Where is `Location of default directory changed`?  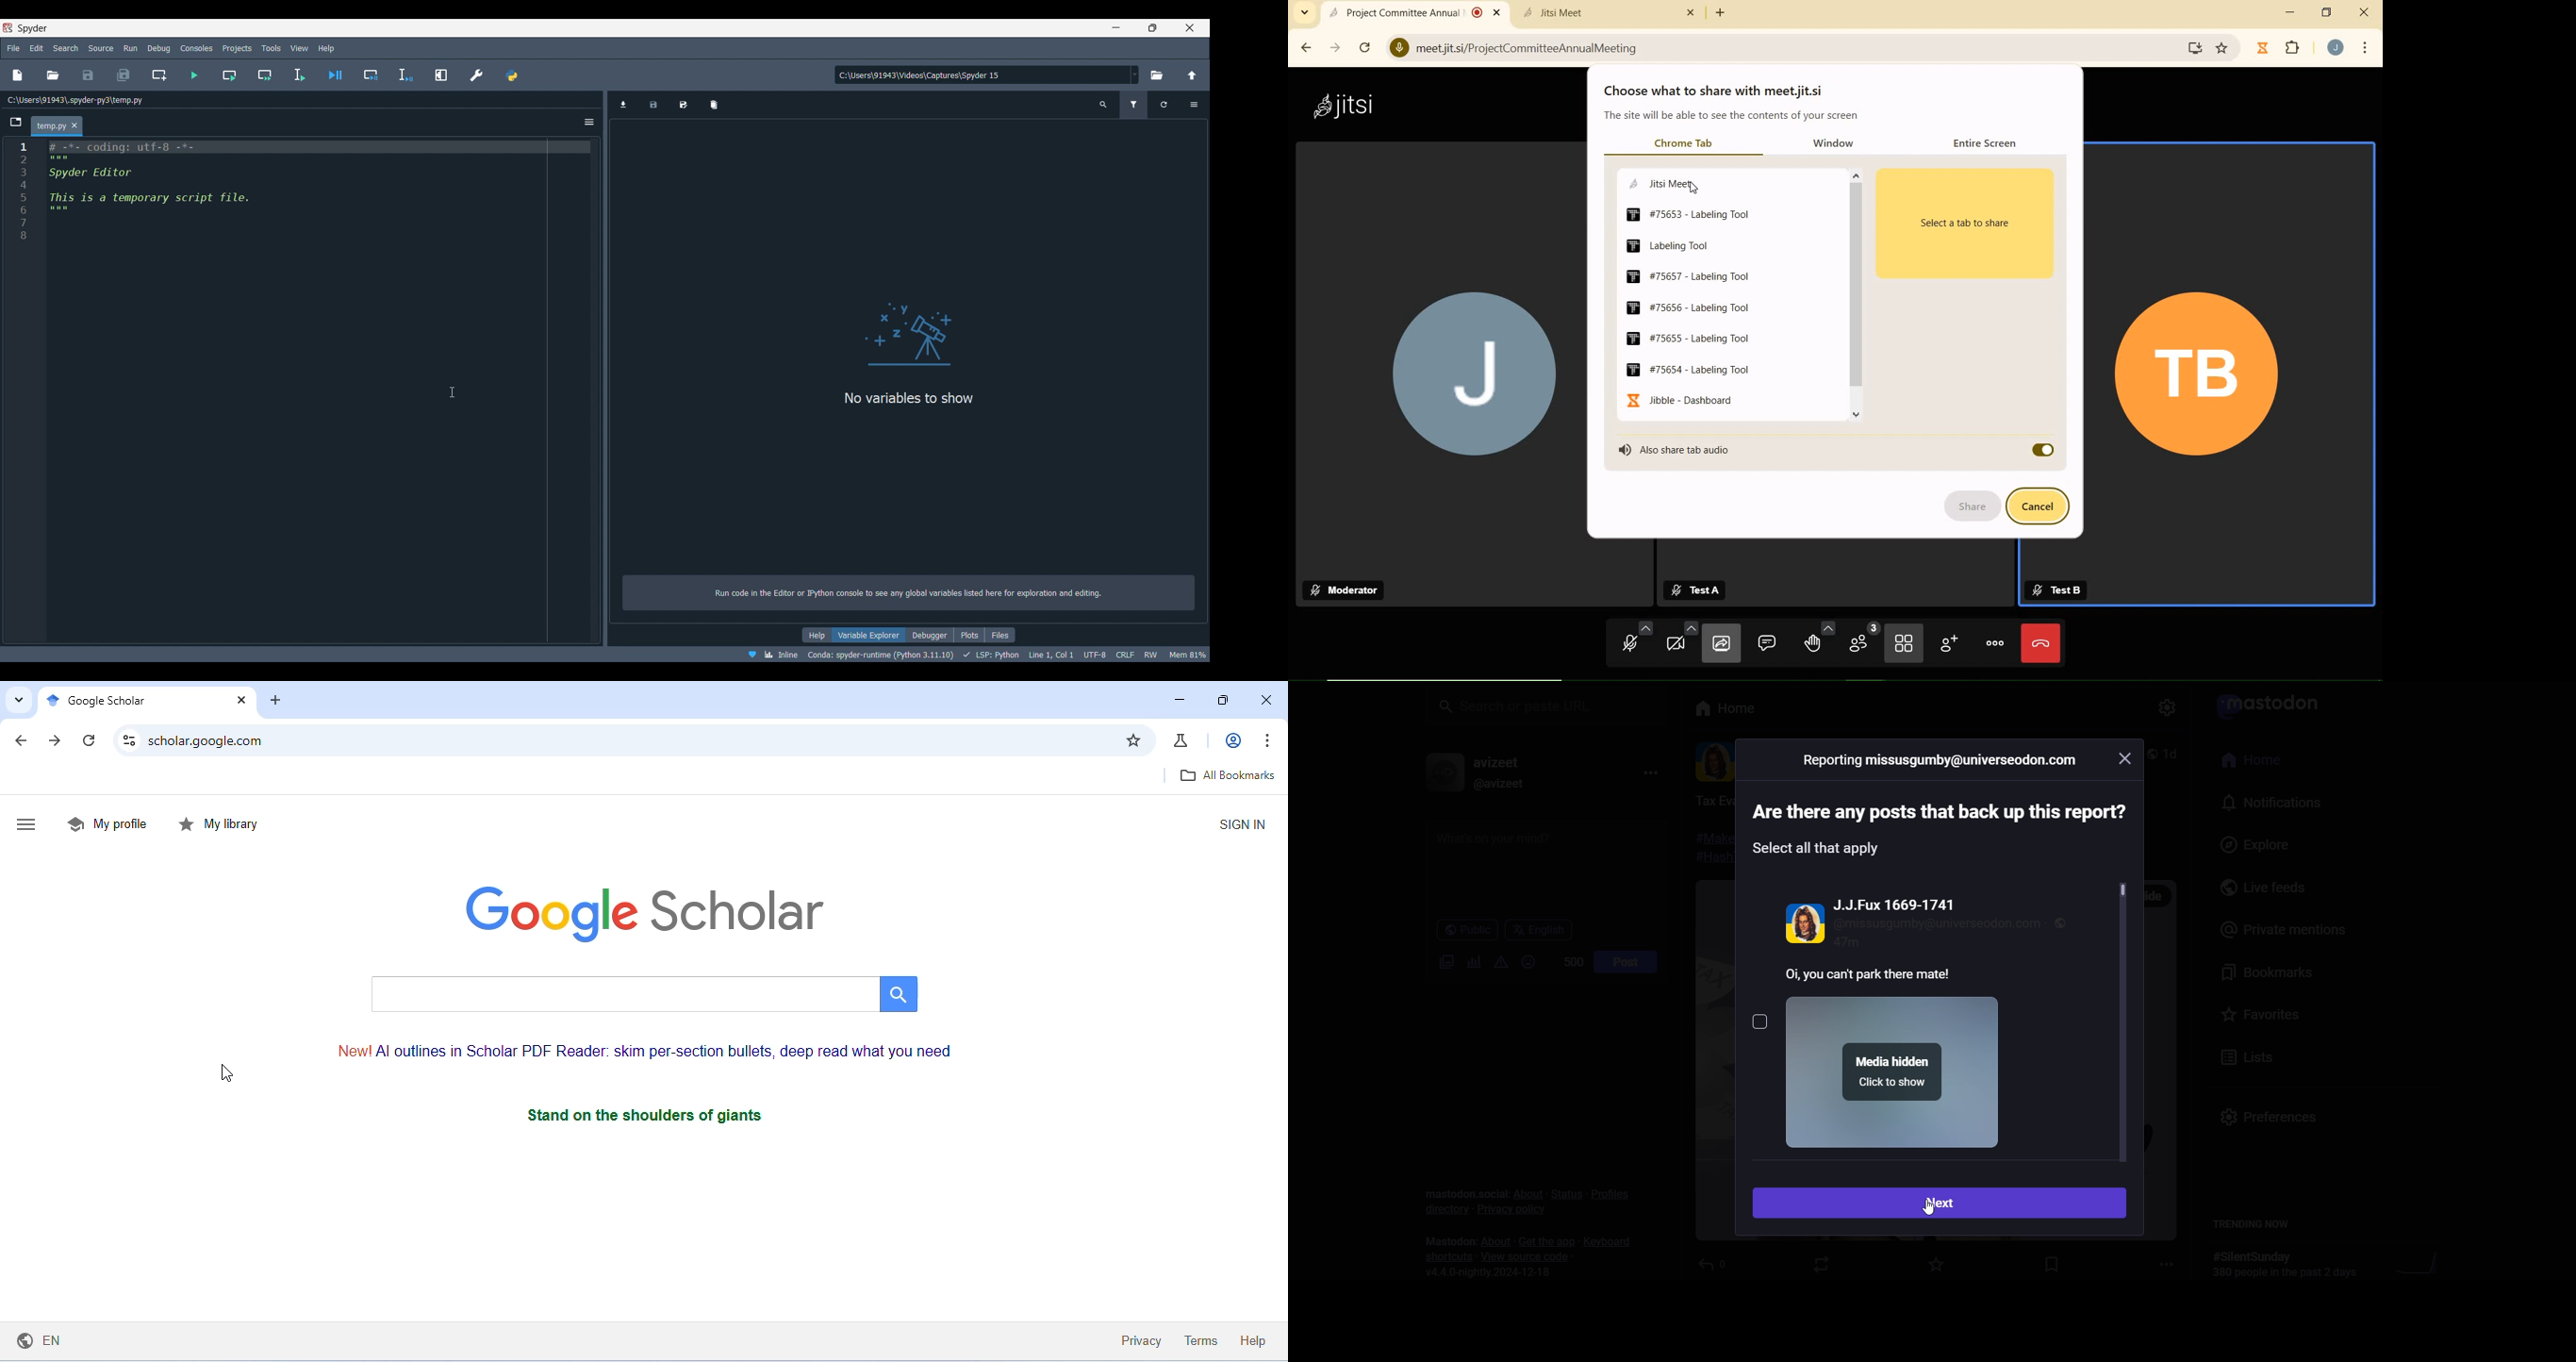 Location of default directory changed is located at coordinates (921, 74).